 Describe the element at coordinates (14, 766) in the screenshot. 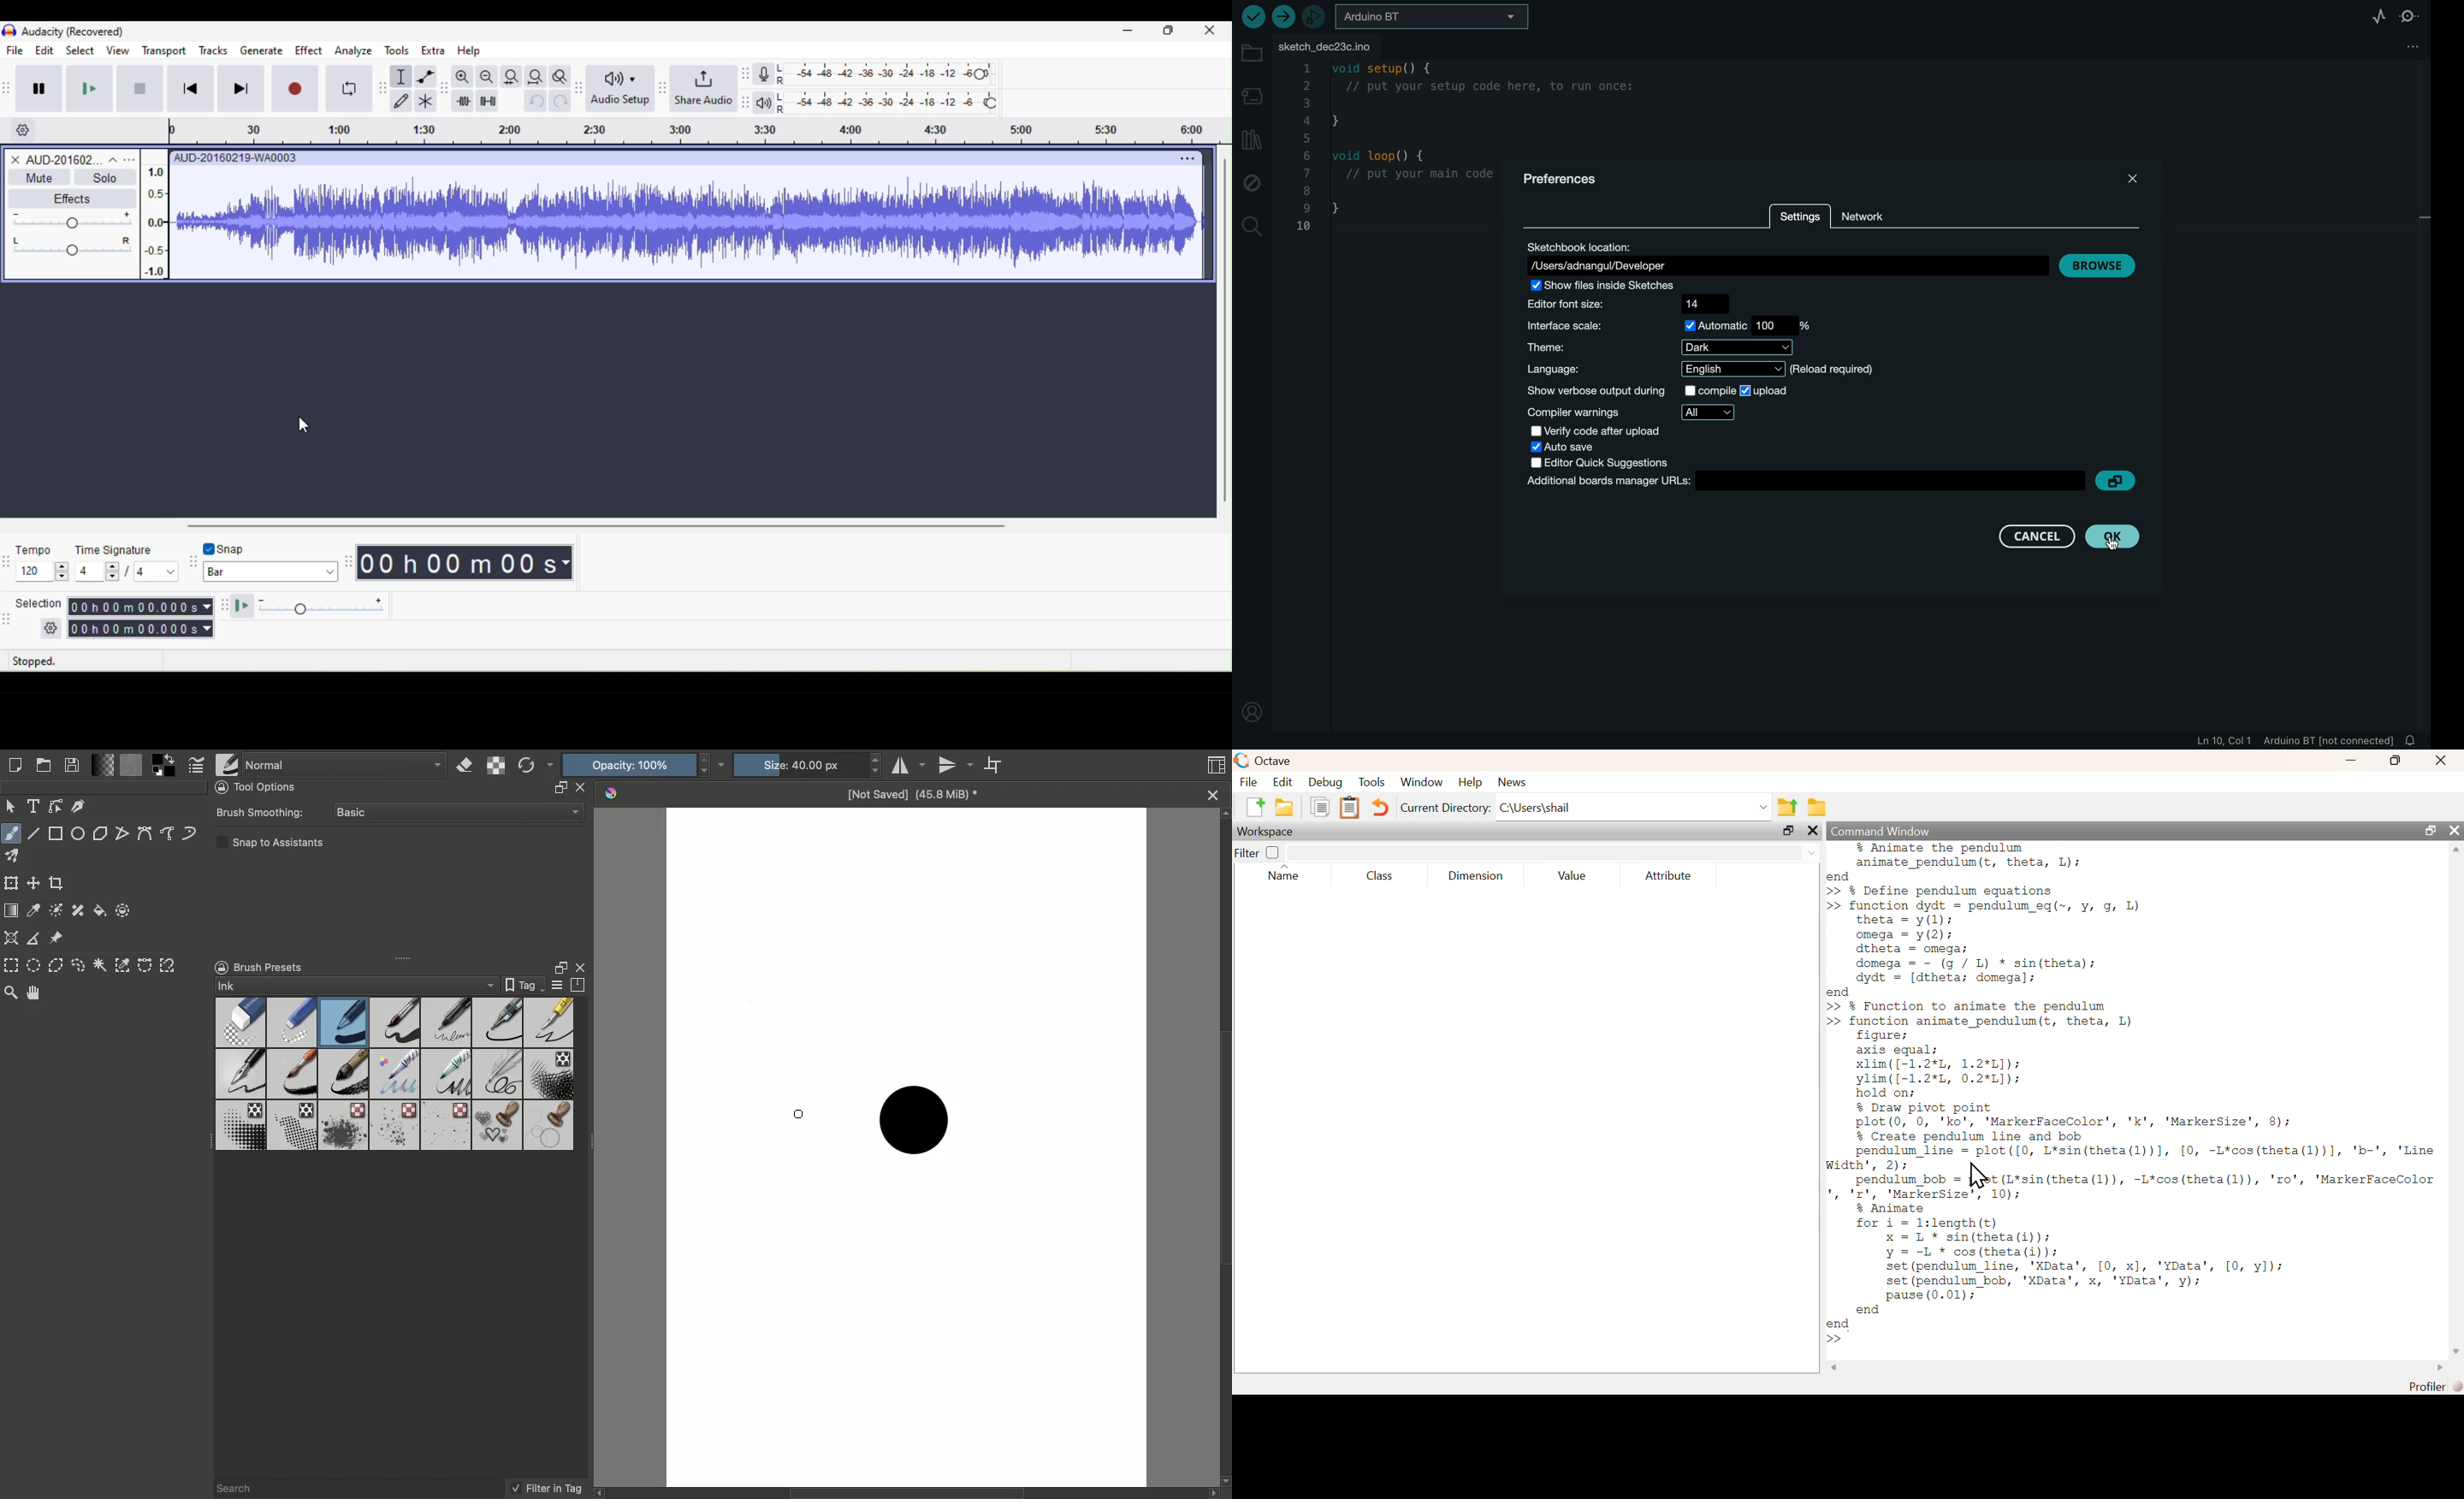

I see `Create` at that location.